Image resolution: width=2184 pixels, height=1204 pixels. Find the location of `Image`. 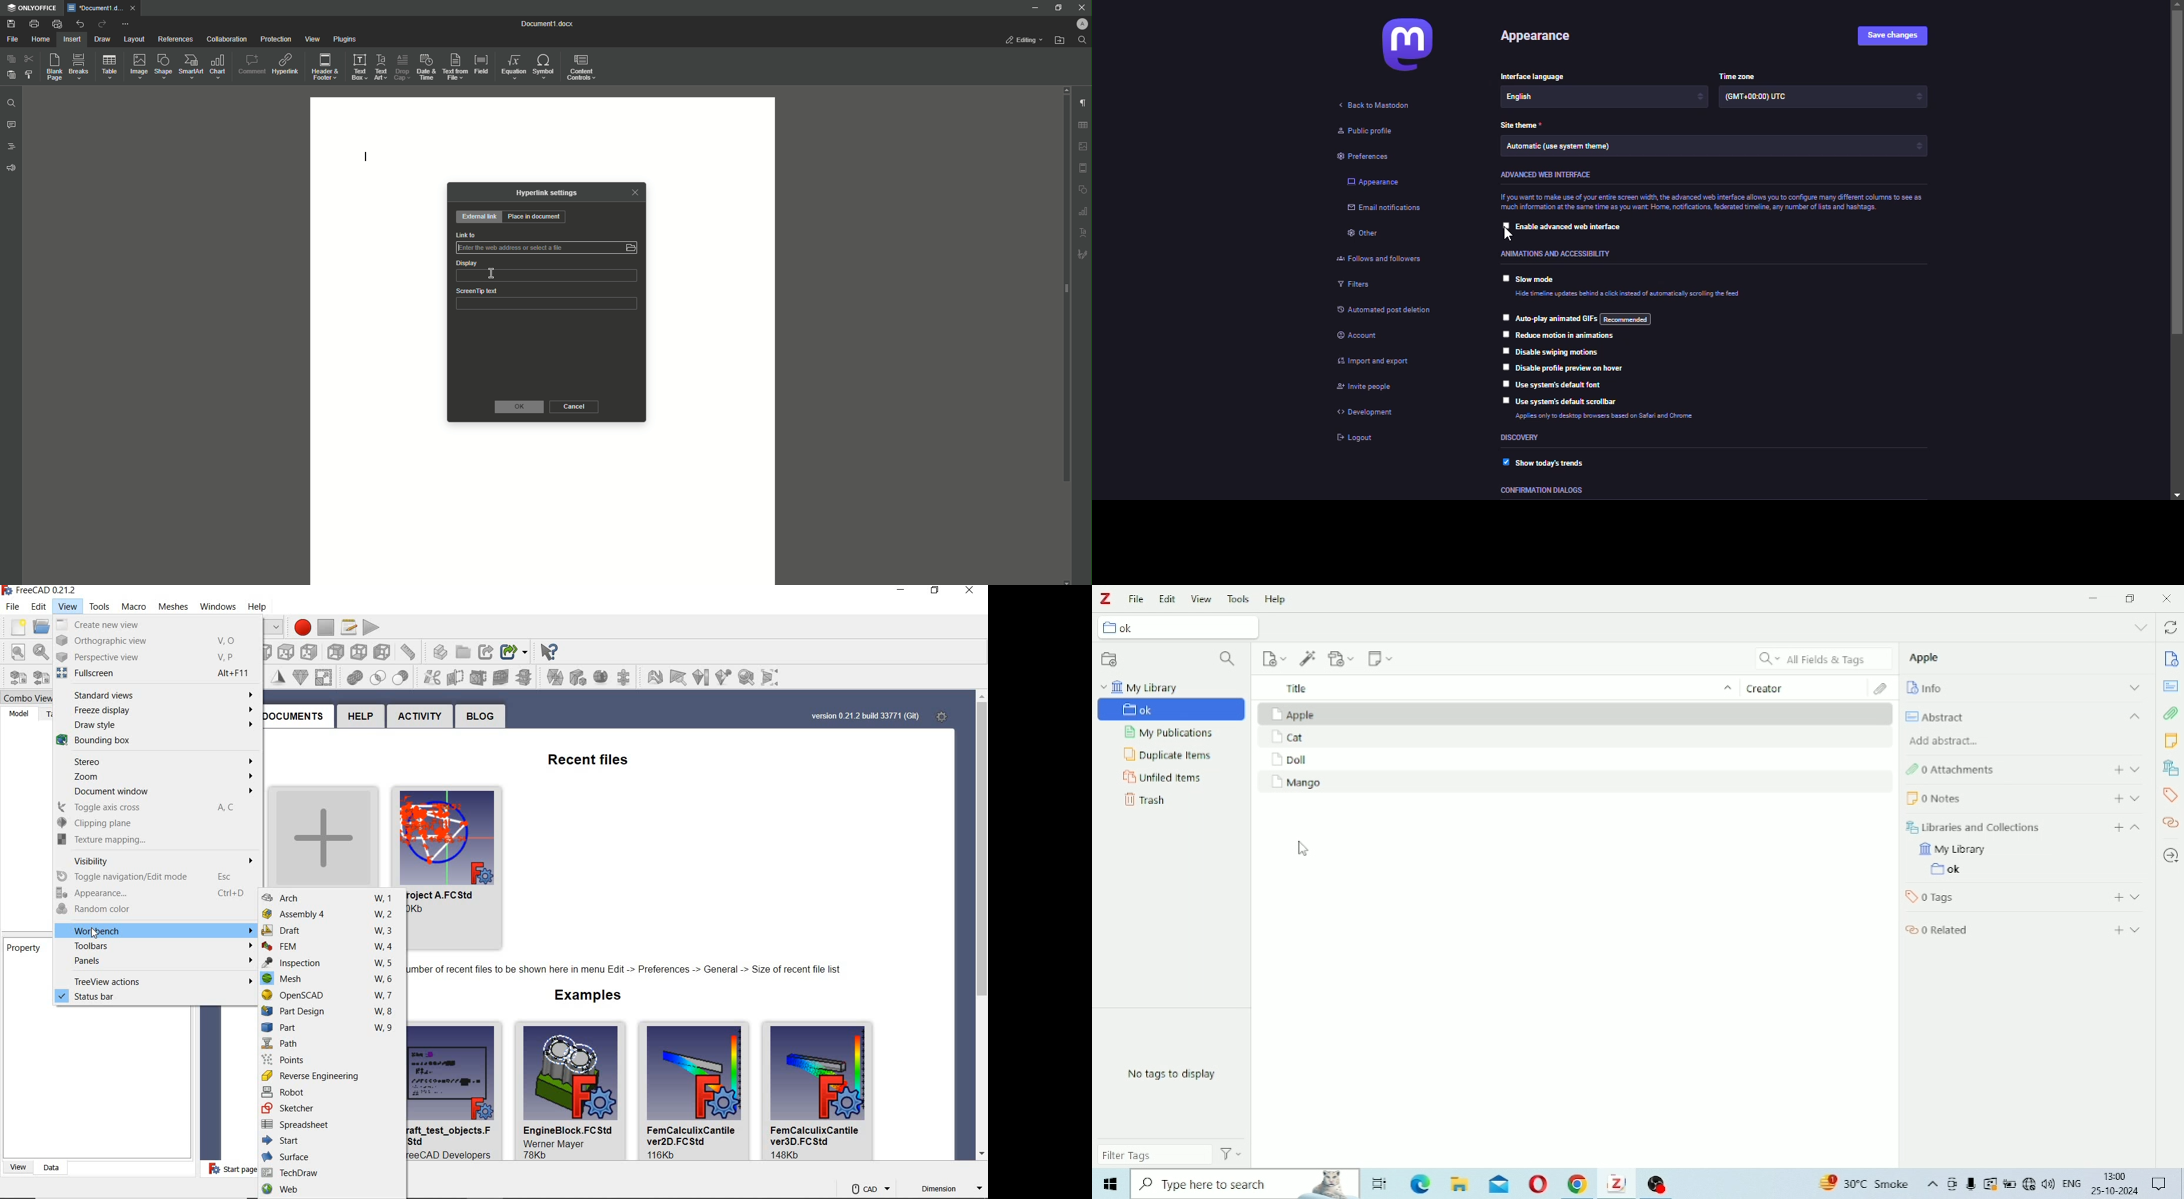

Image is located at coordinates (140, 67).